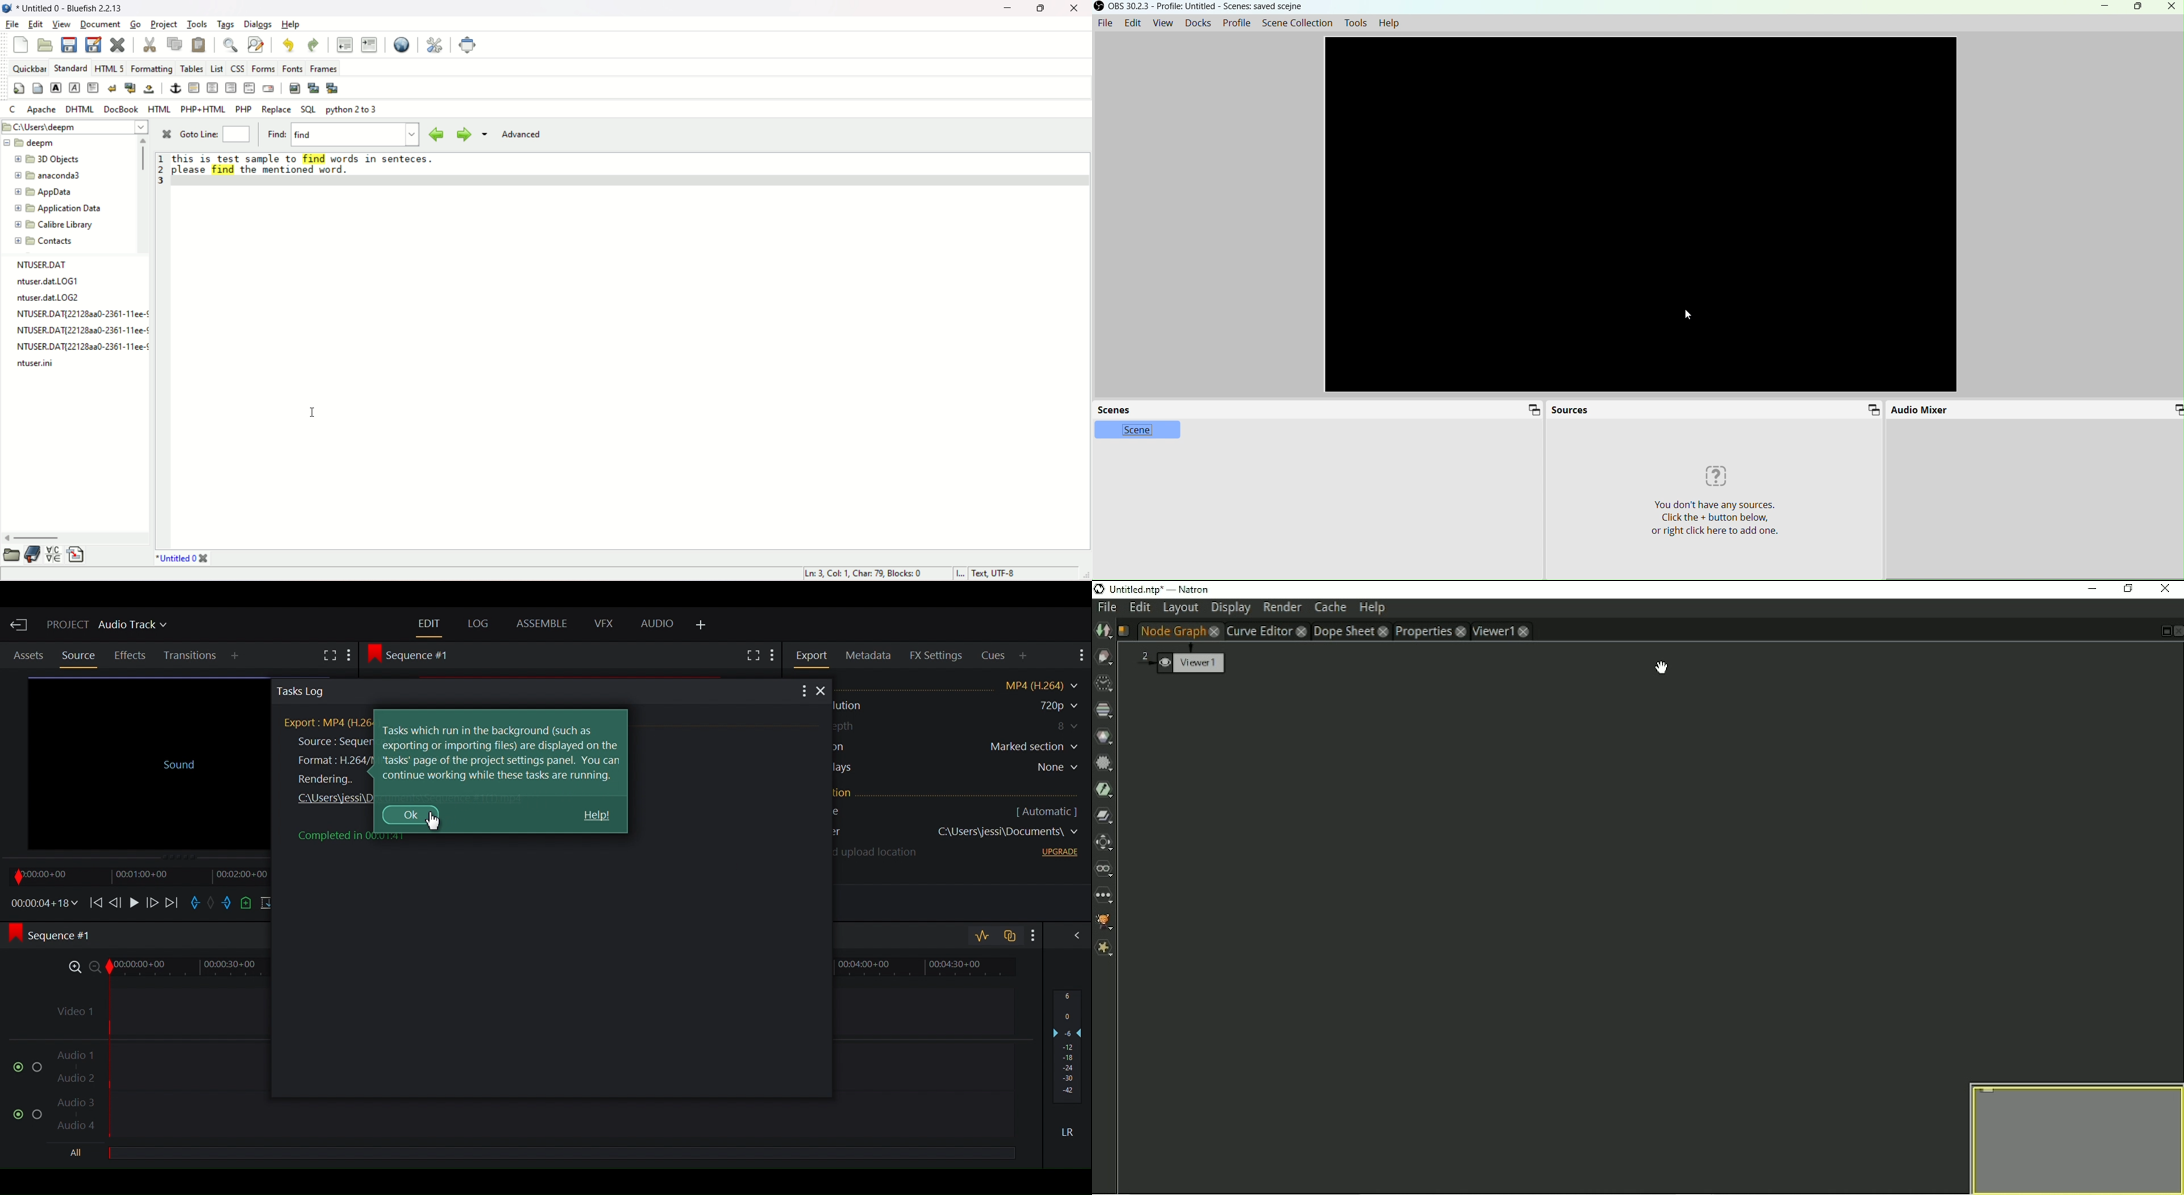 This screenshot has width=2184, height=1204. Describe the element at coordinates (344, 43) in the screenshot. I see `unindent` at that location.